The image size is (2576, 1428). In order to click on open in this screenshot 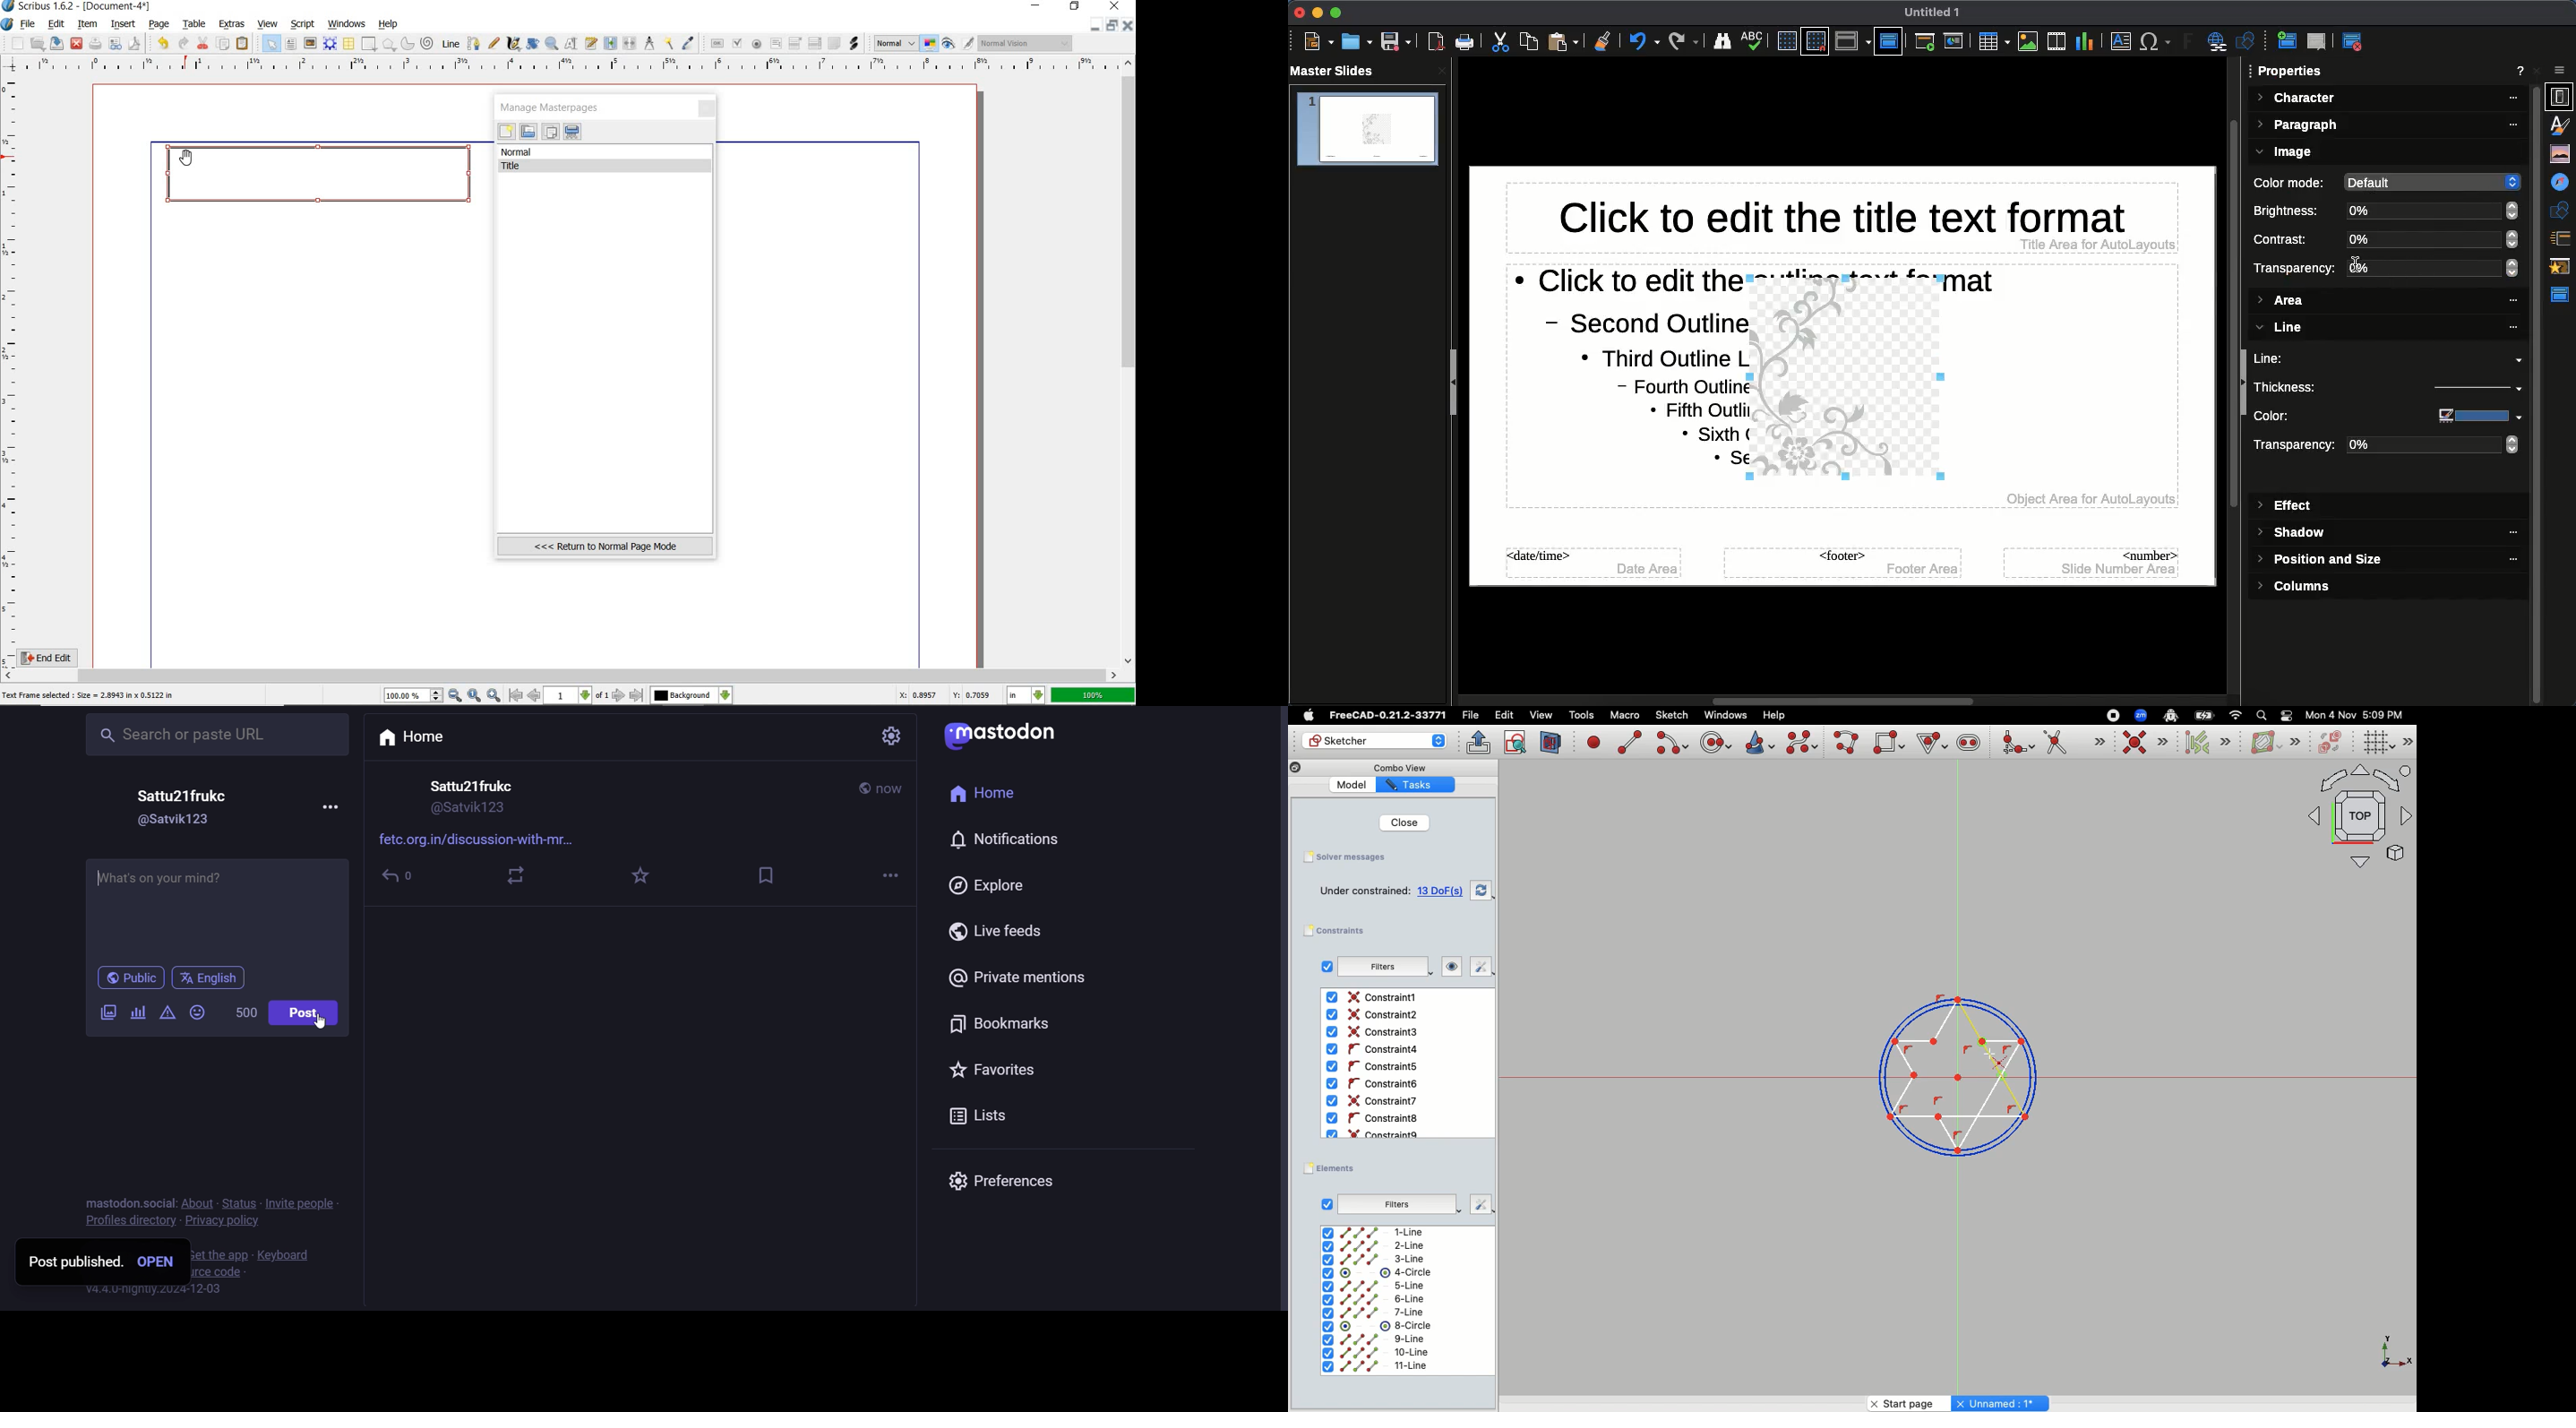, I will do `click(157, 1261)`.